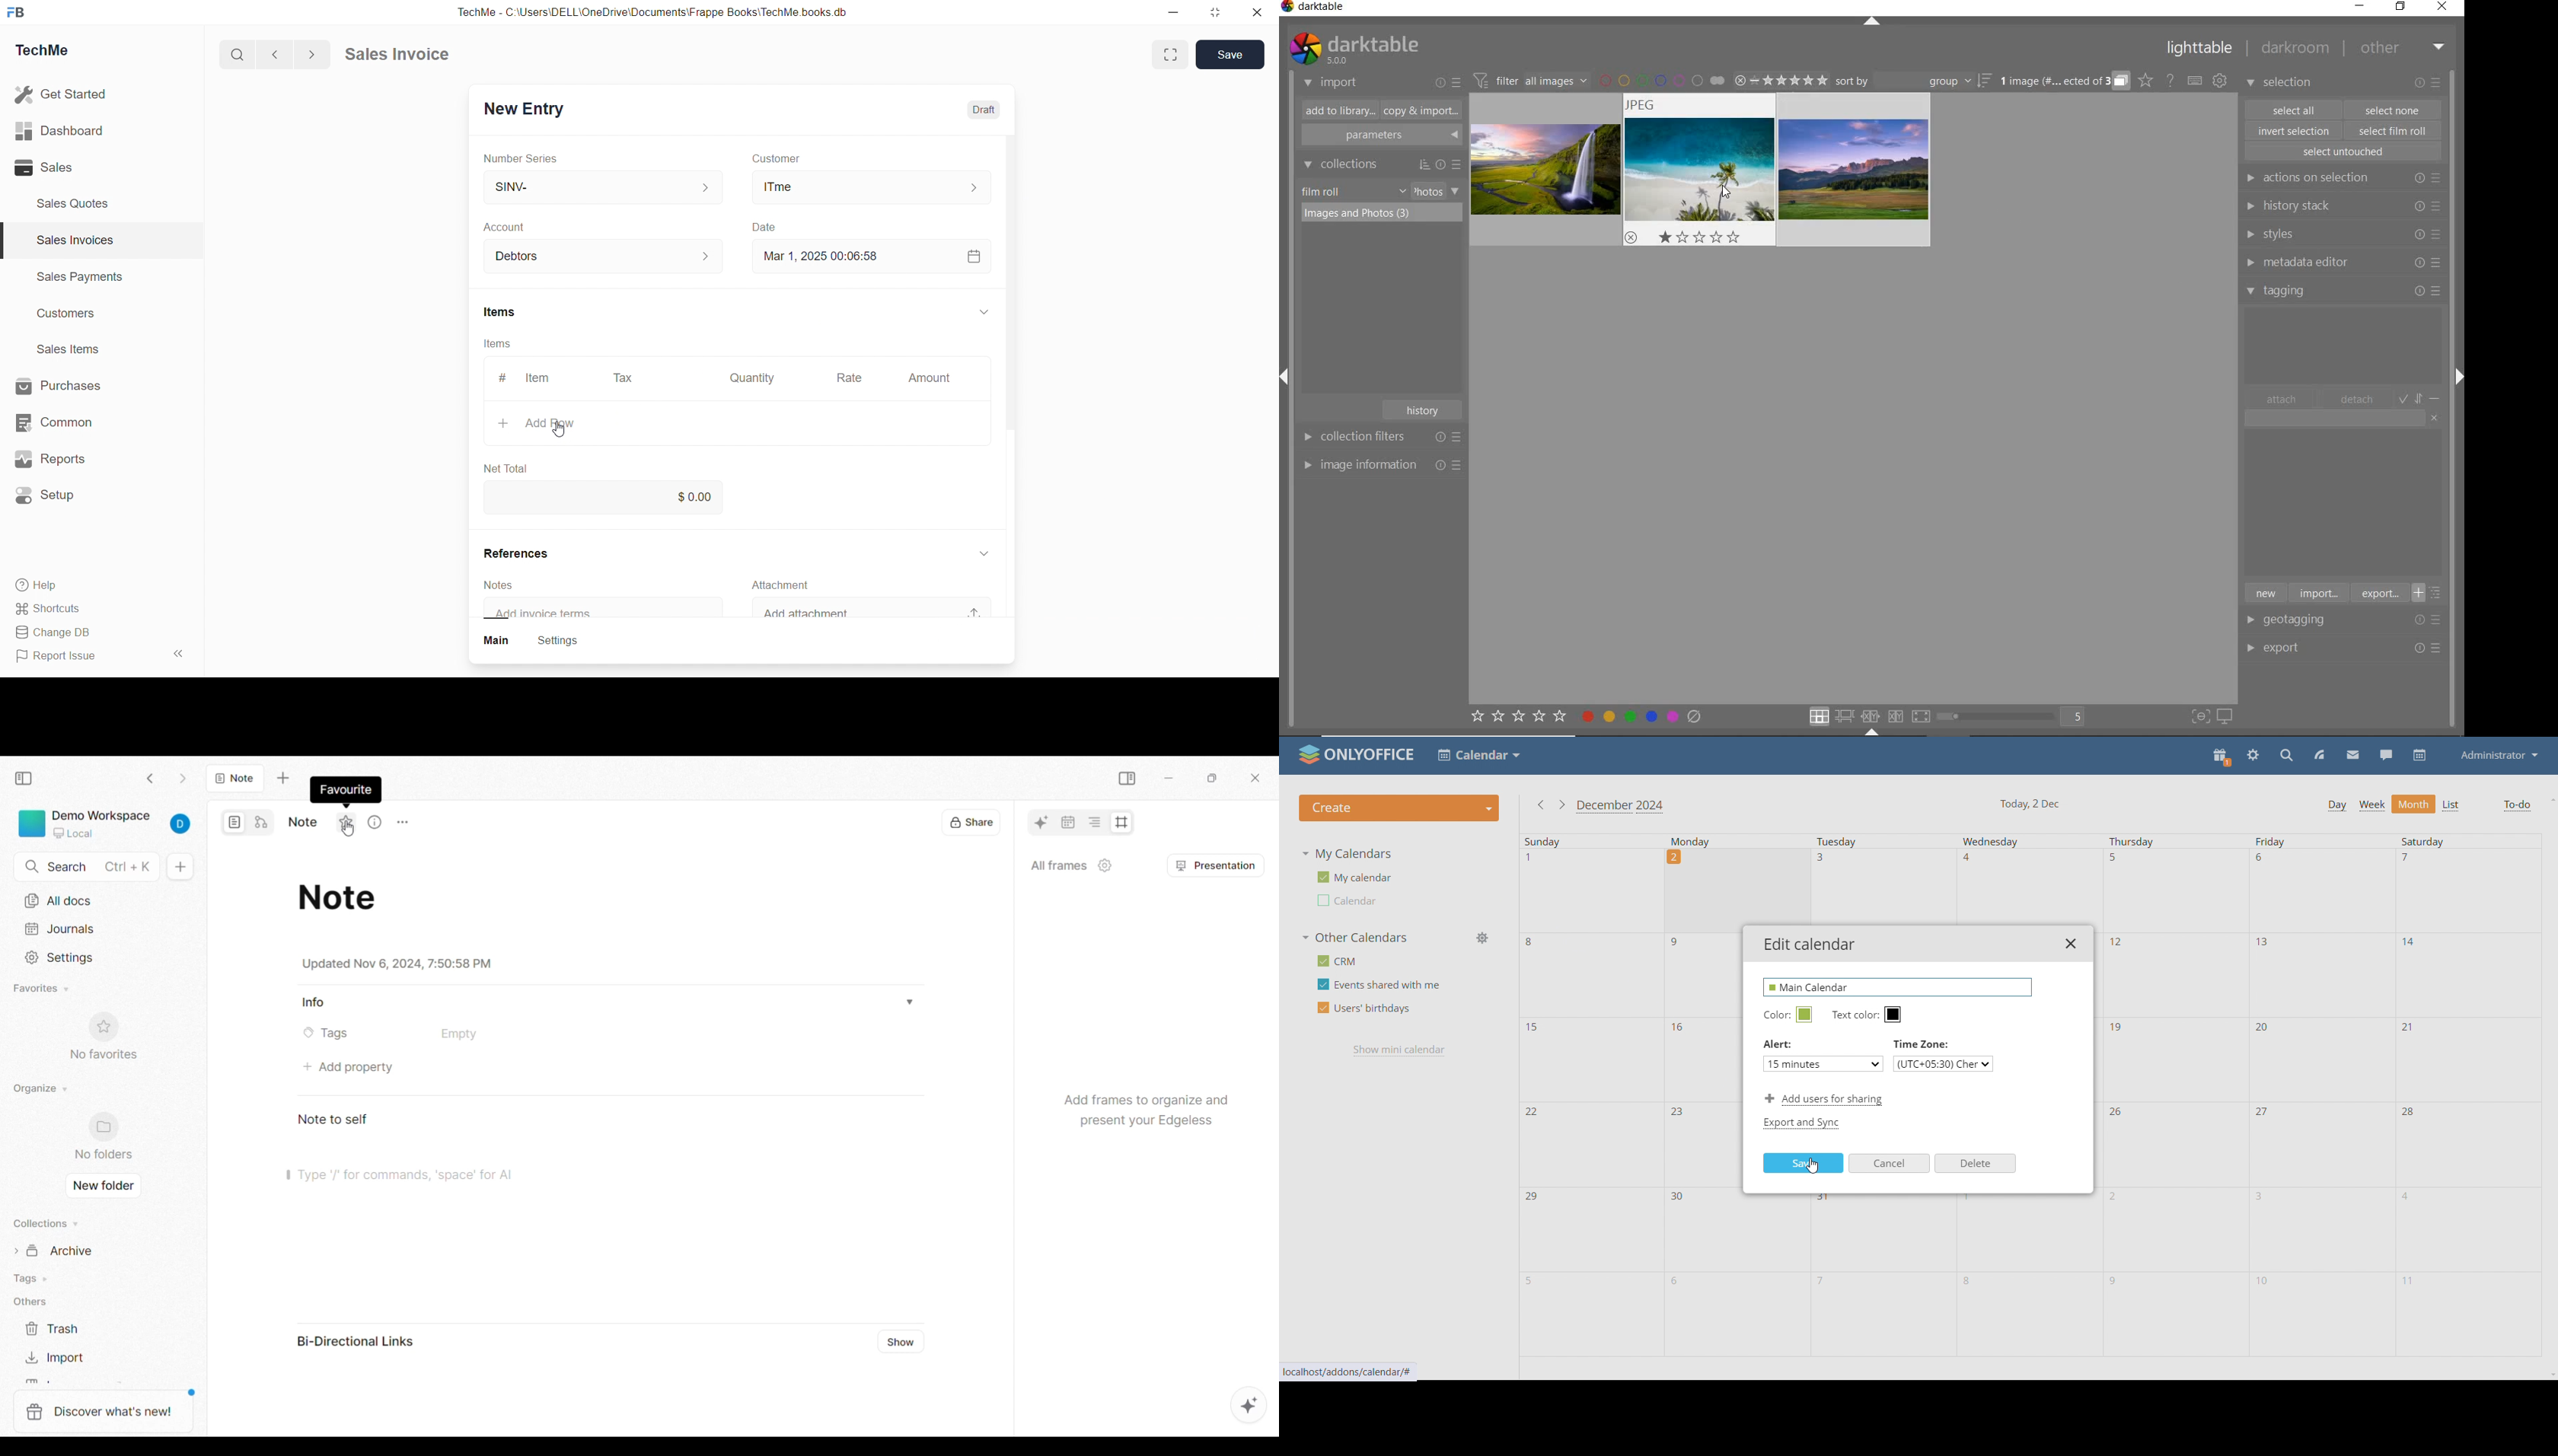  I want to click on Items, so click(509, 312).